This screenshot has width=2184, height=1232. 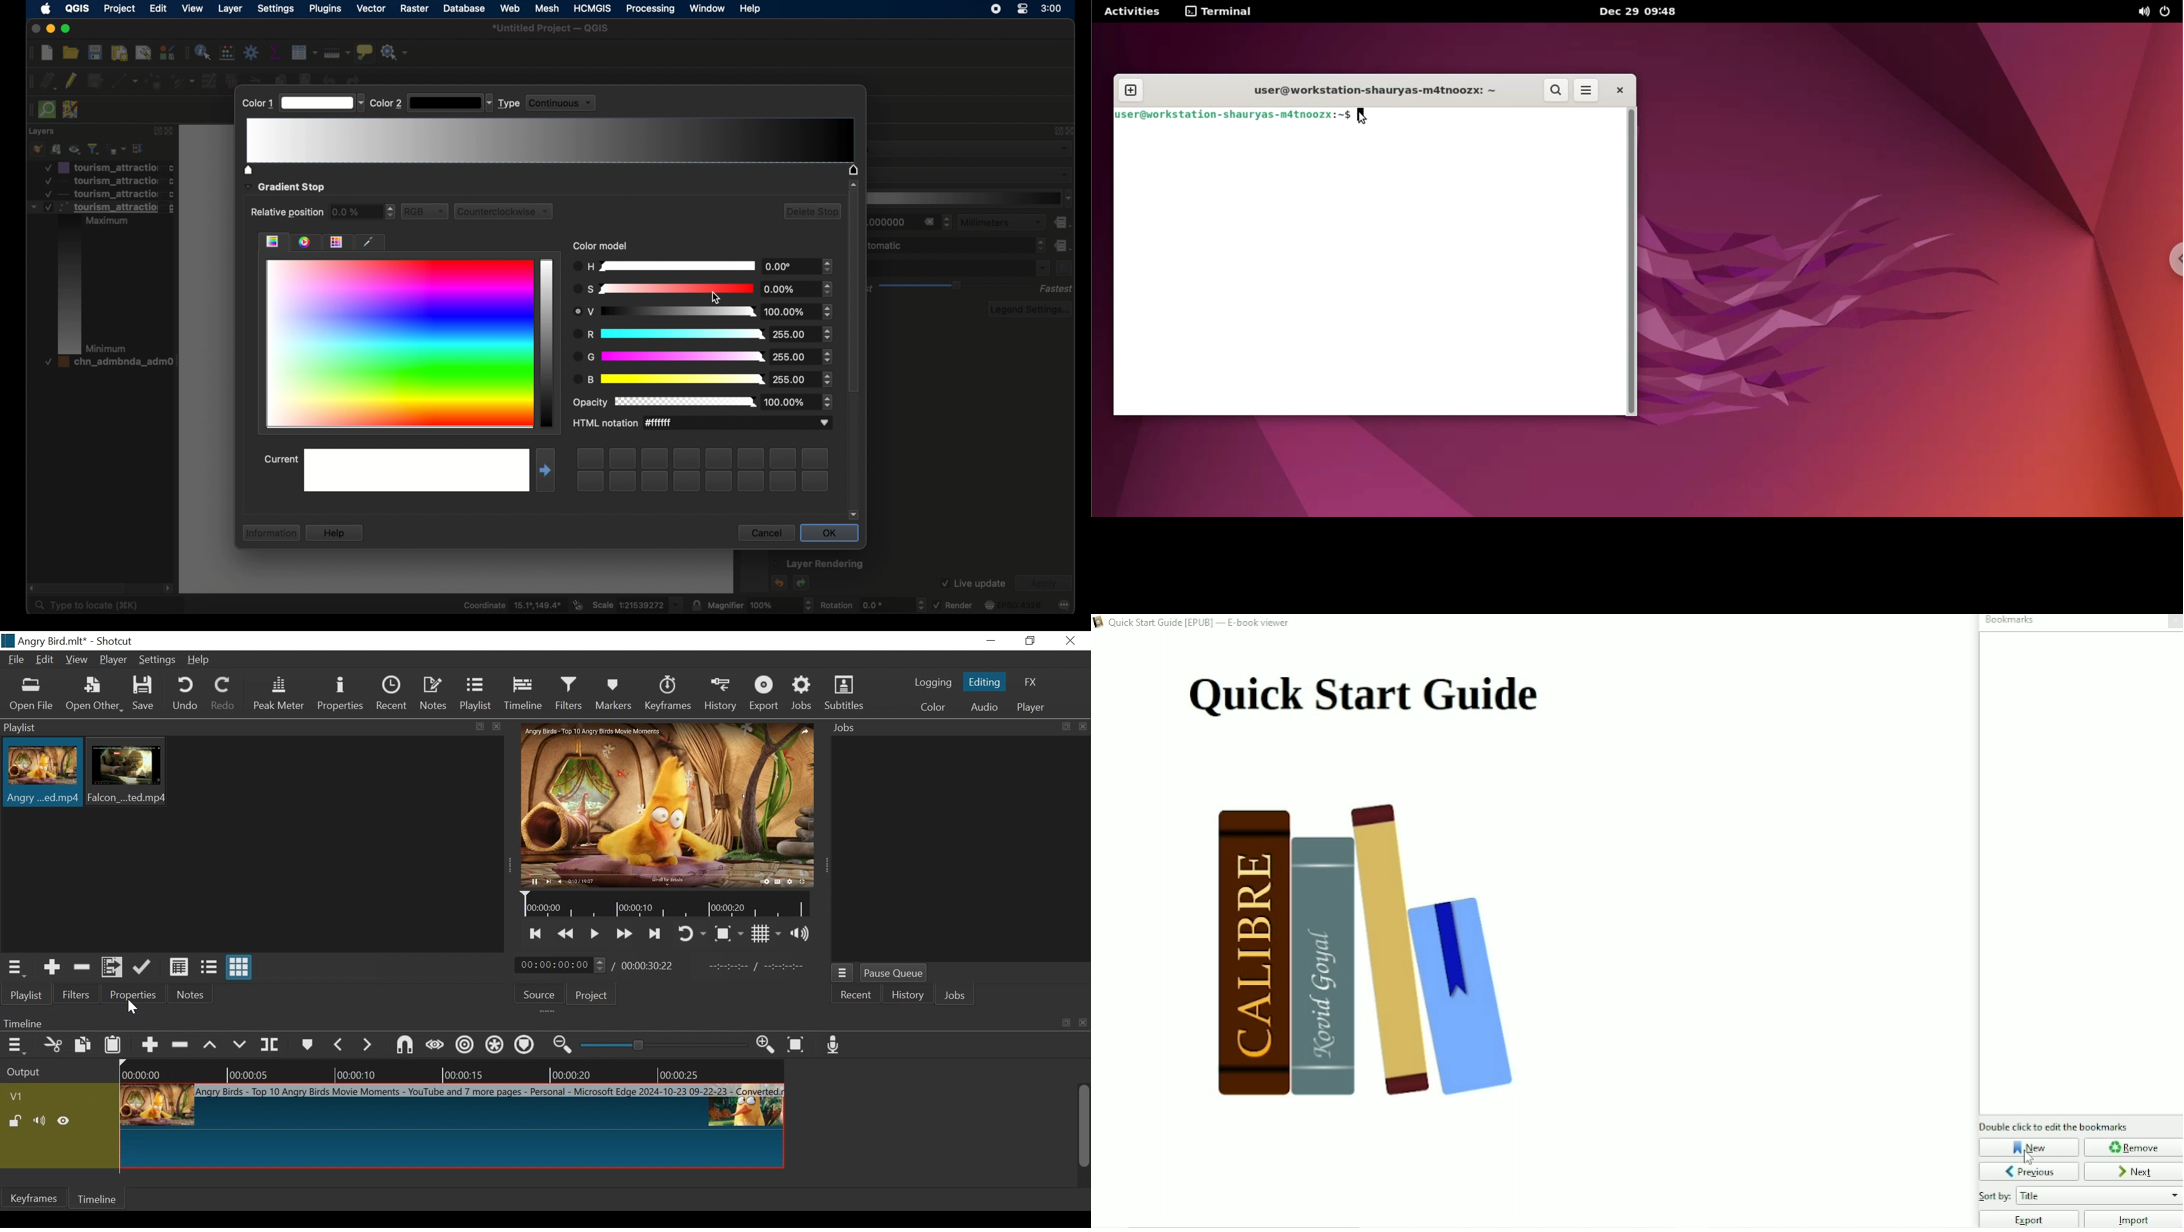 I want to click on Recent, so click(x=857, y=994).